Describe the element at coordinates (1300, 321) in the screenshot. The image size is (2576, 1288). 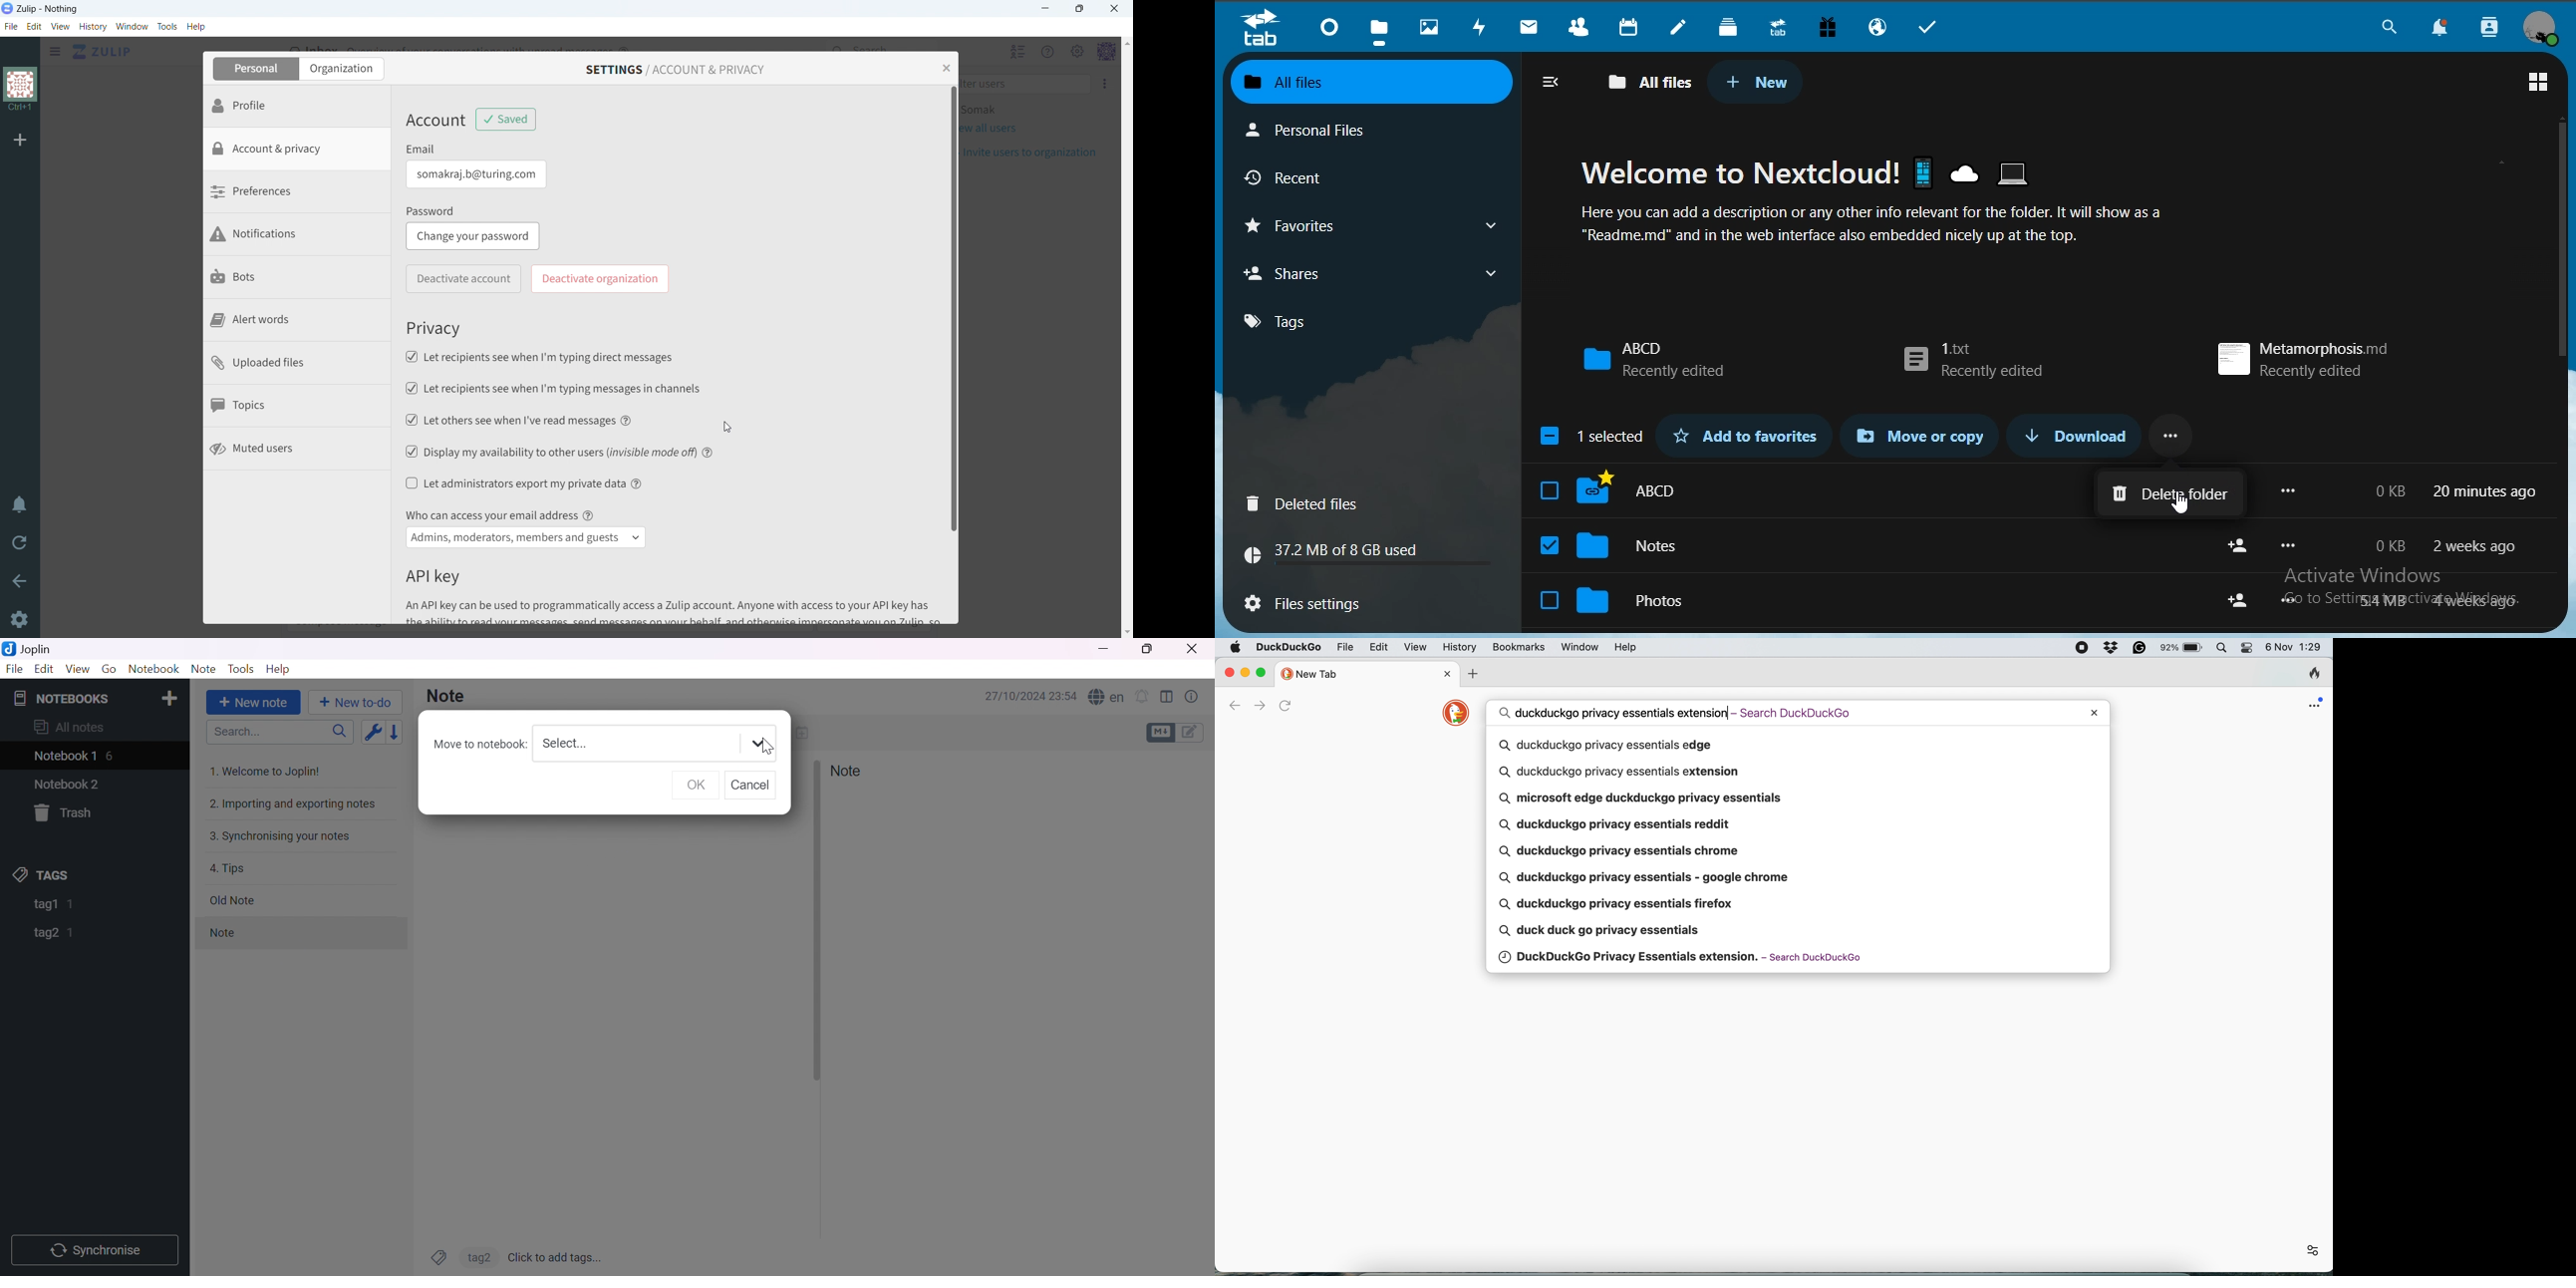
I see `tags` at that location.